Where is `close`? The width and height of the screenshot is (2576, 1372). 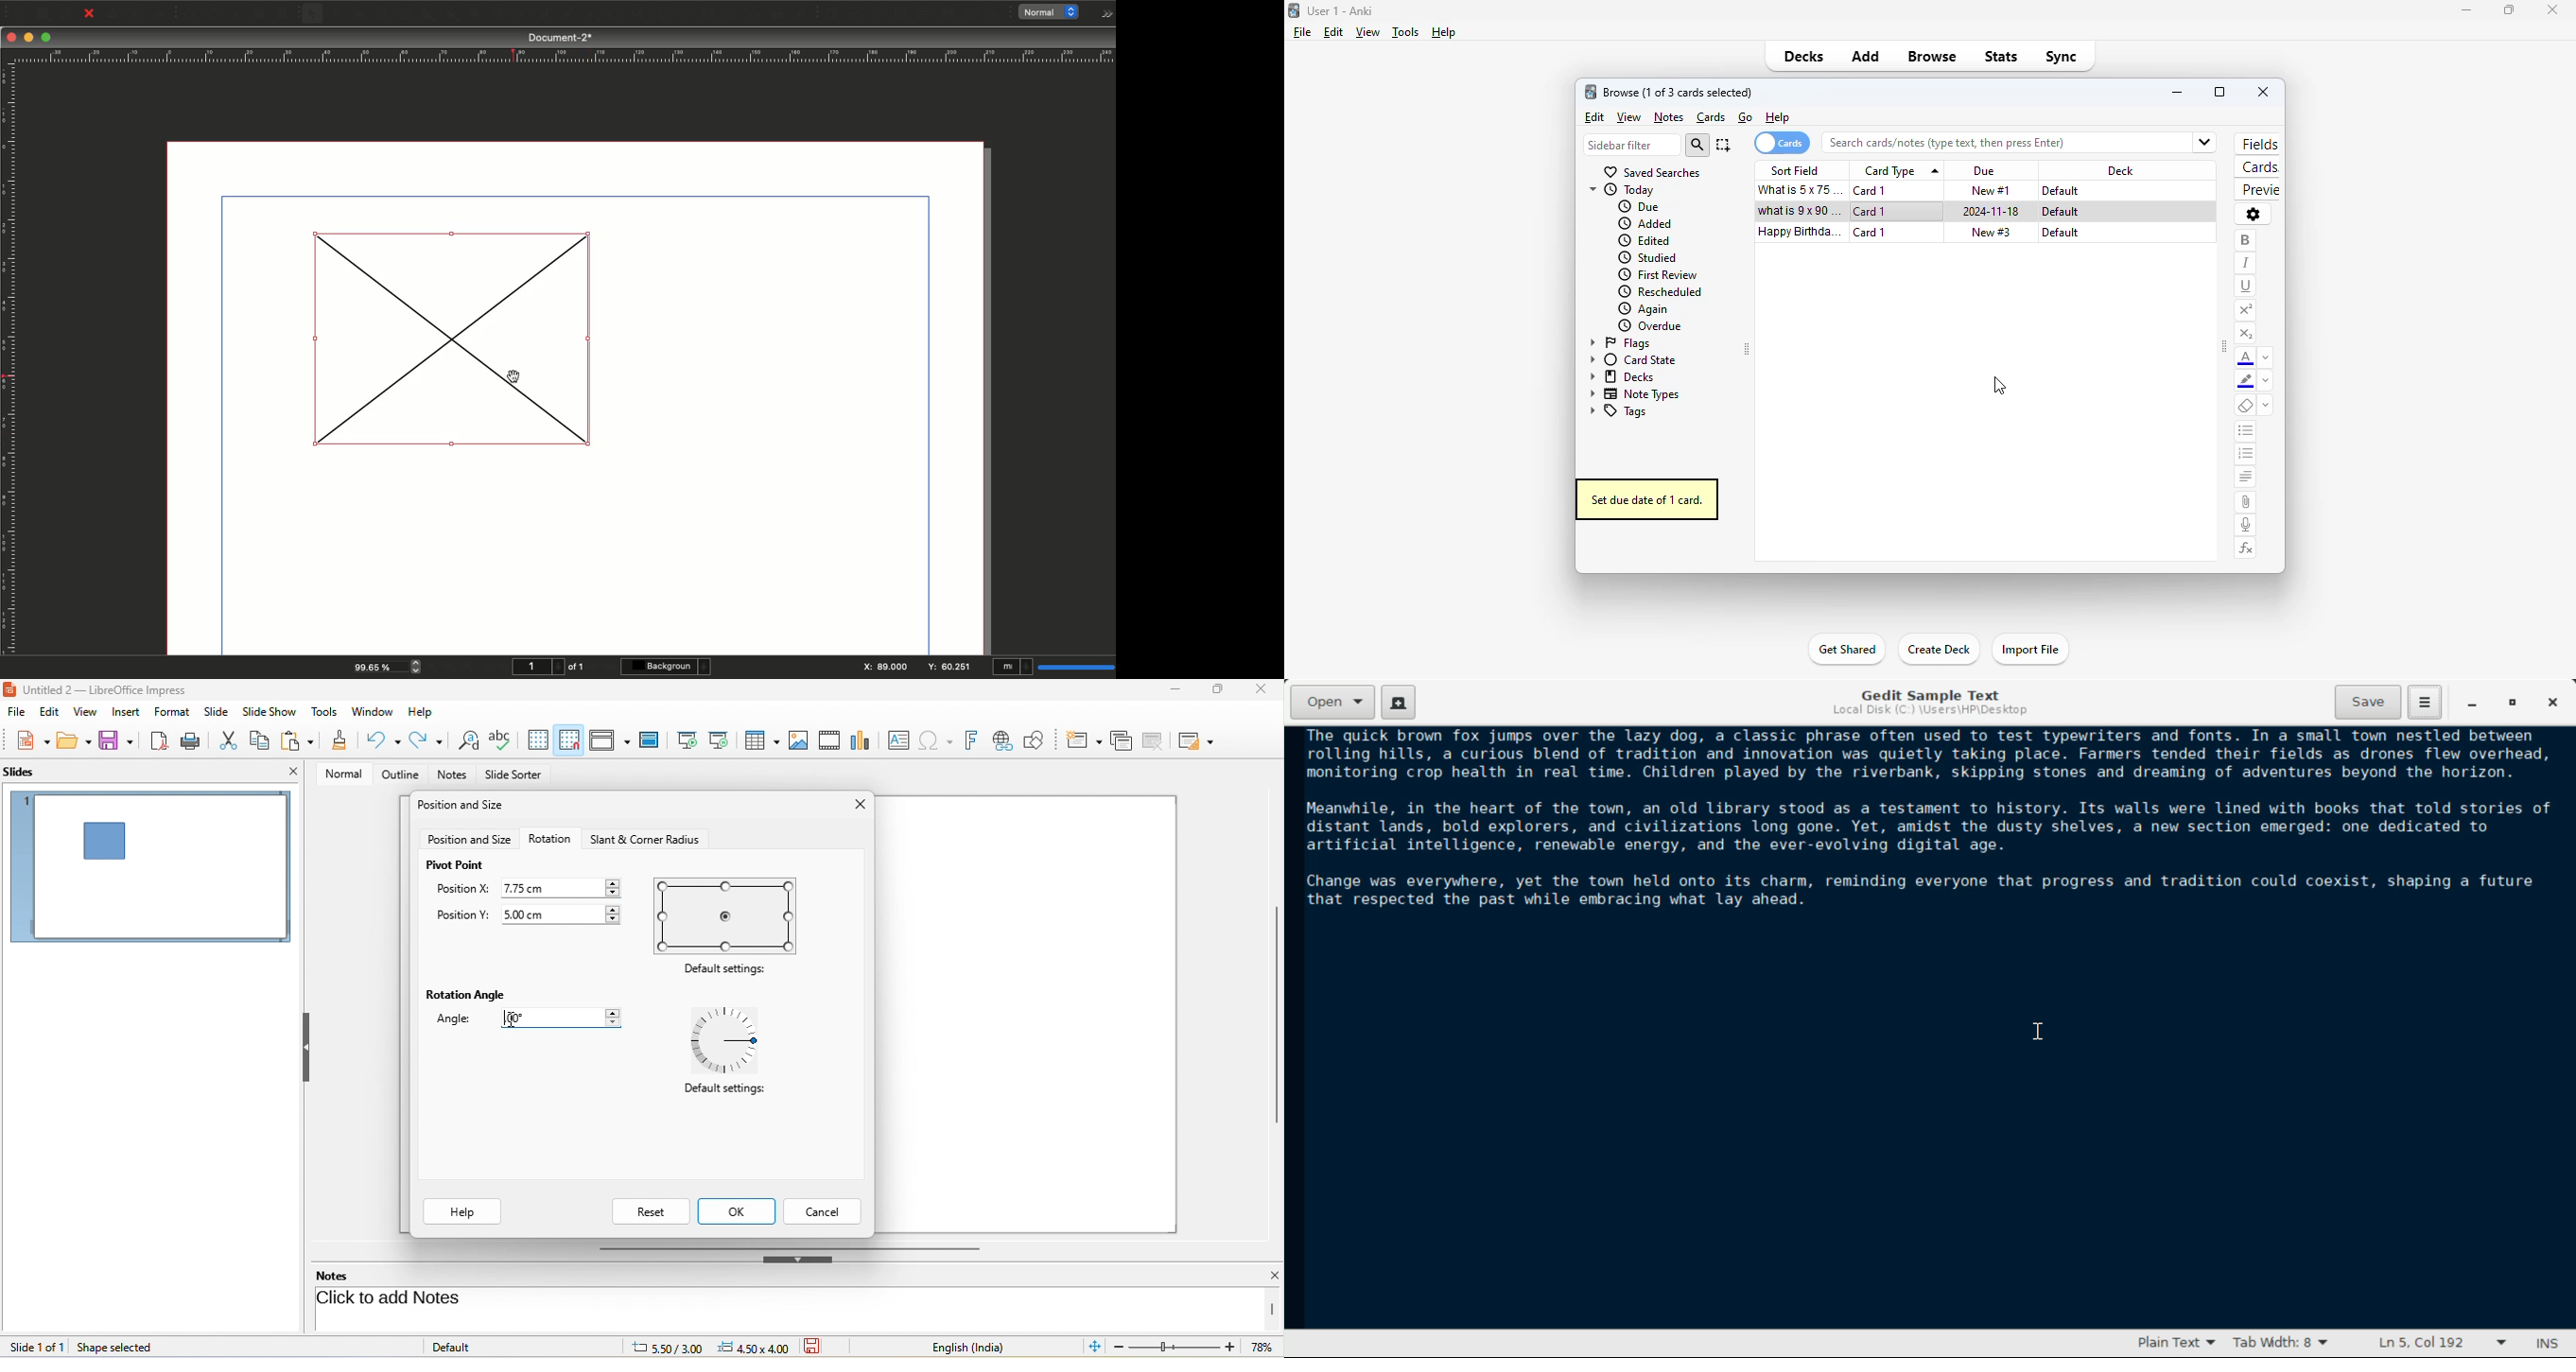
close is located at coordinates (2554, 10).